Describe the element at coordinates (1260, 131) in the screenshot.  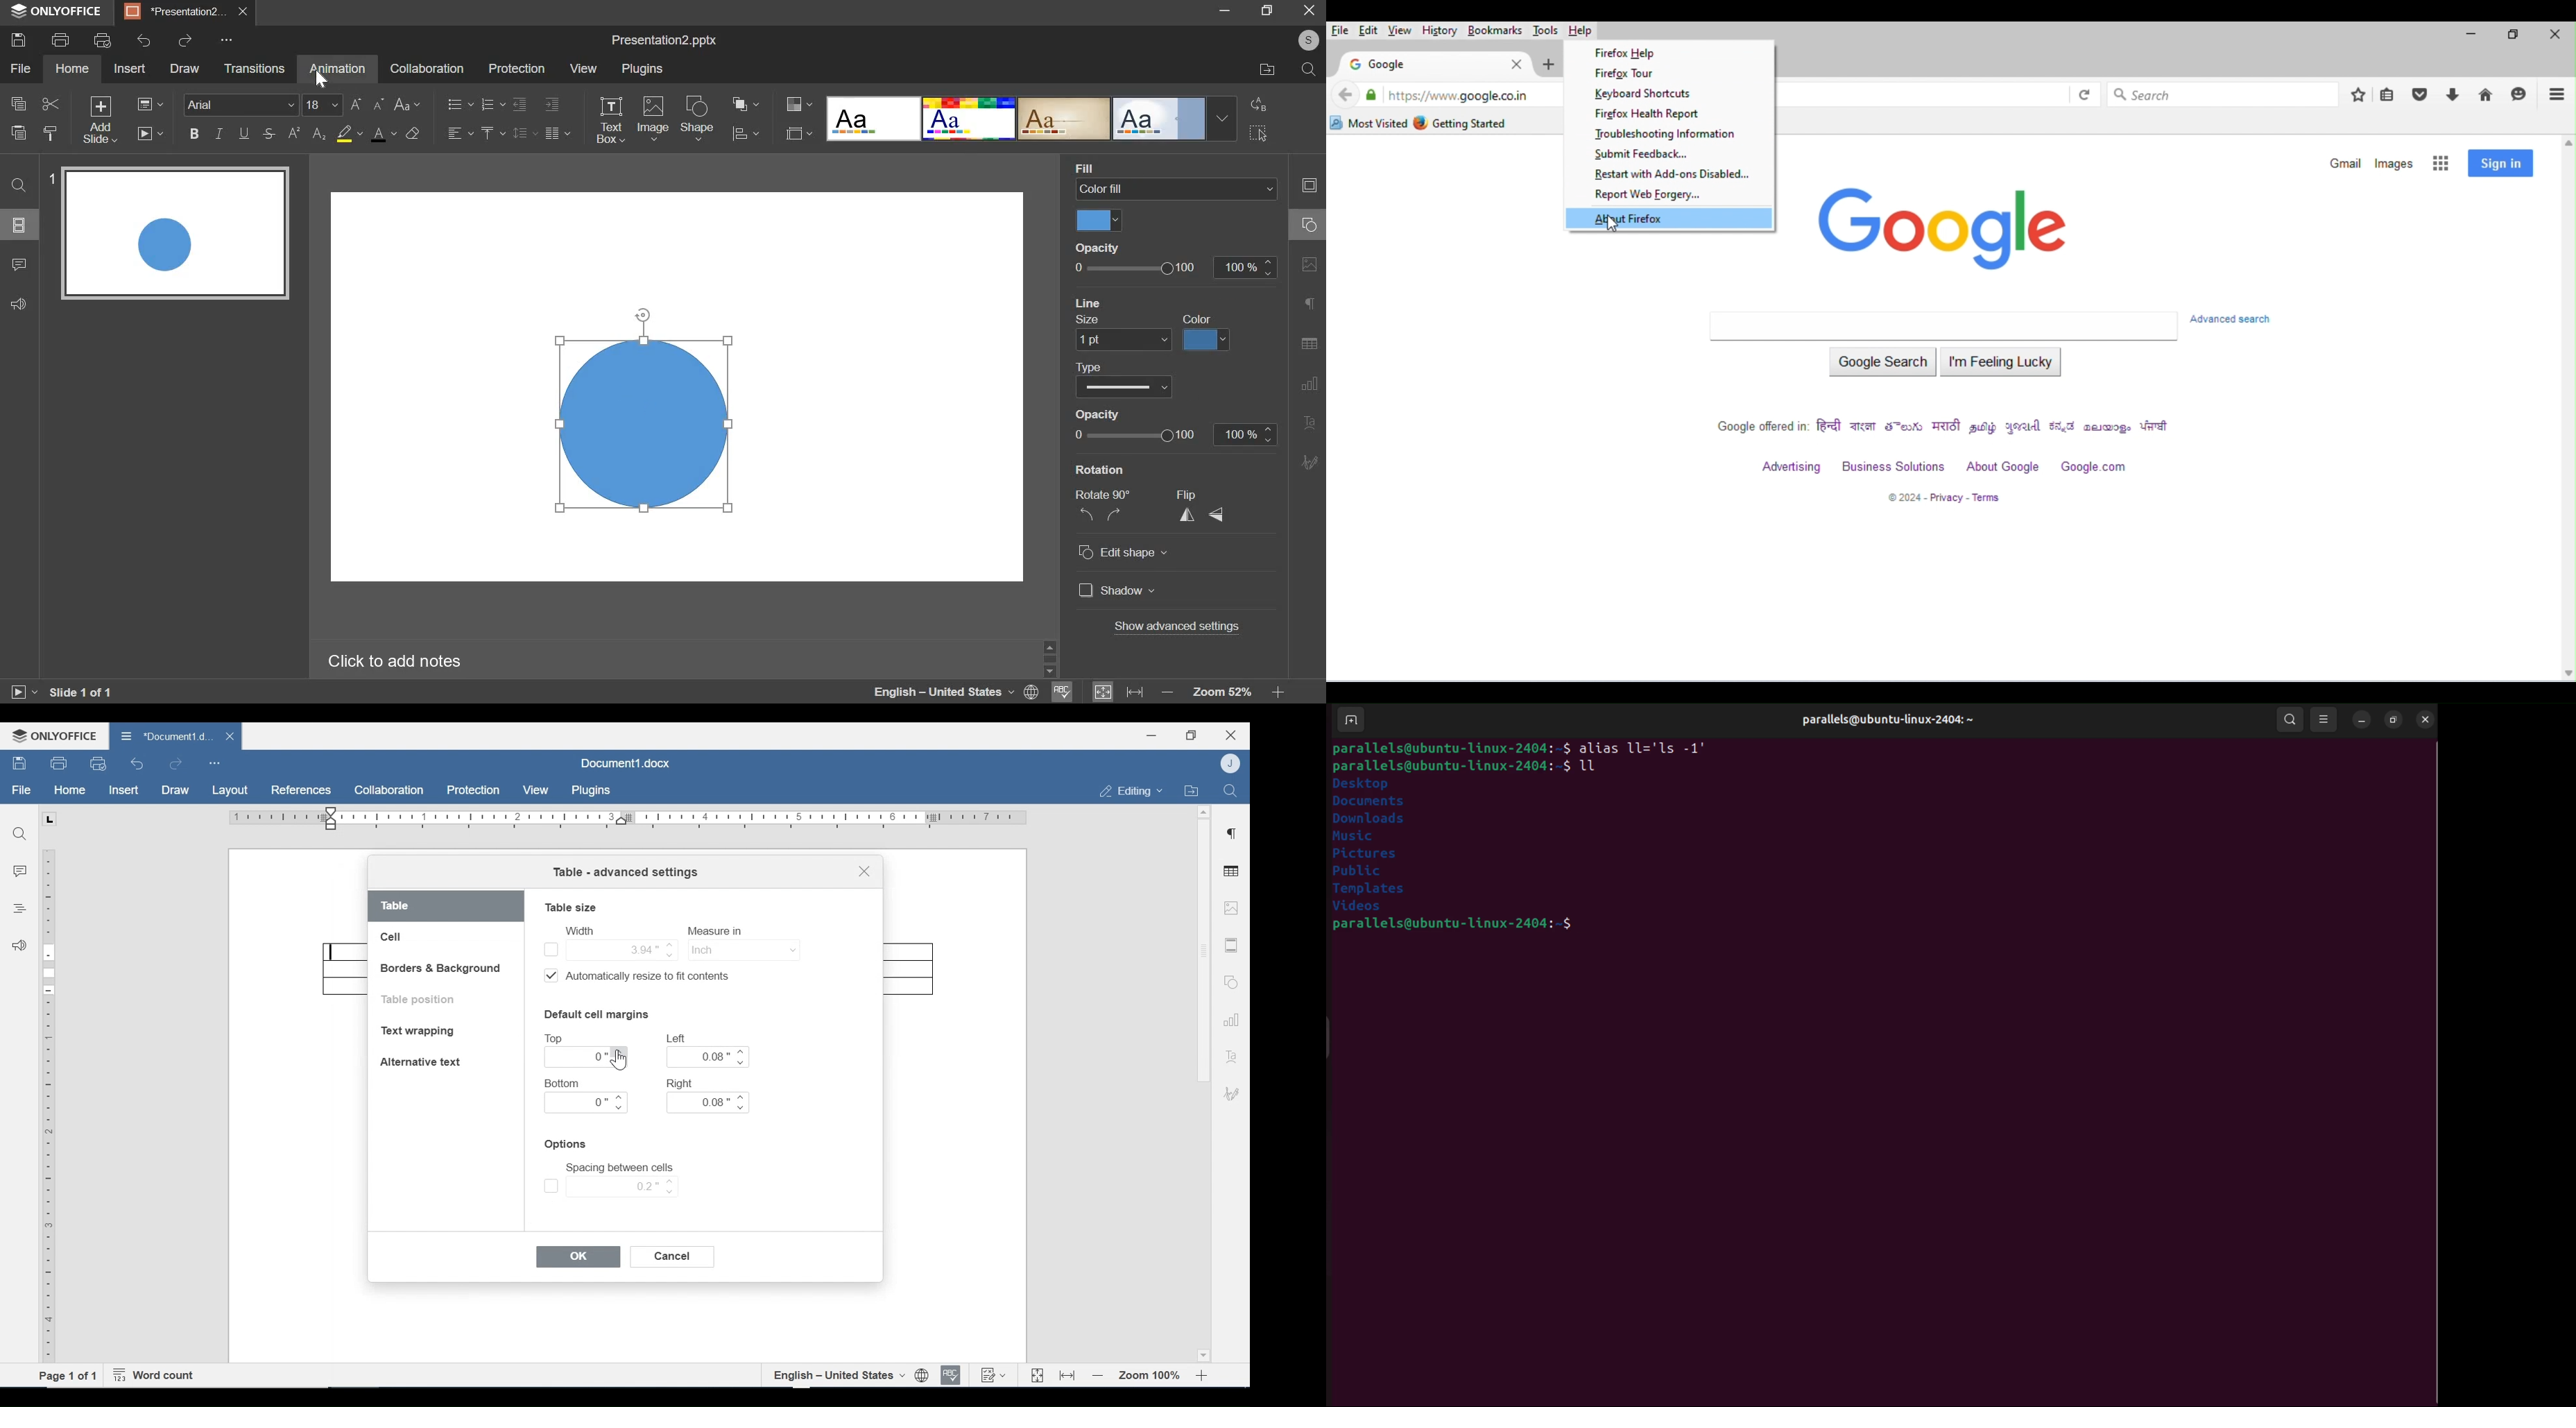
I see `select` at that location.